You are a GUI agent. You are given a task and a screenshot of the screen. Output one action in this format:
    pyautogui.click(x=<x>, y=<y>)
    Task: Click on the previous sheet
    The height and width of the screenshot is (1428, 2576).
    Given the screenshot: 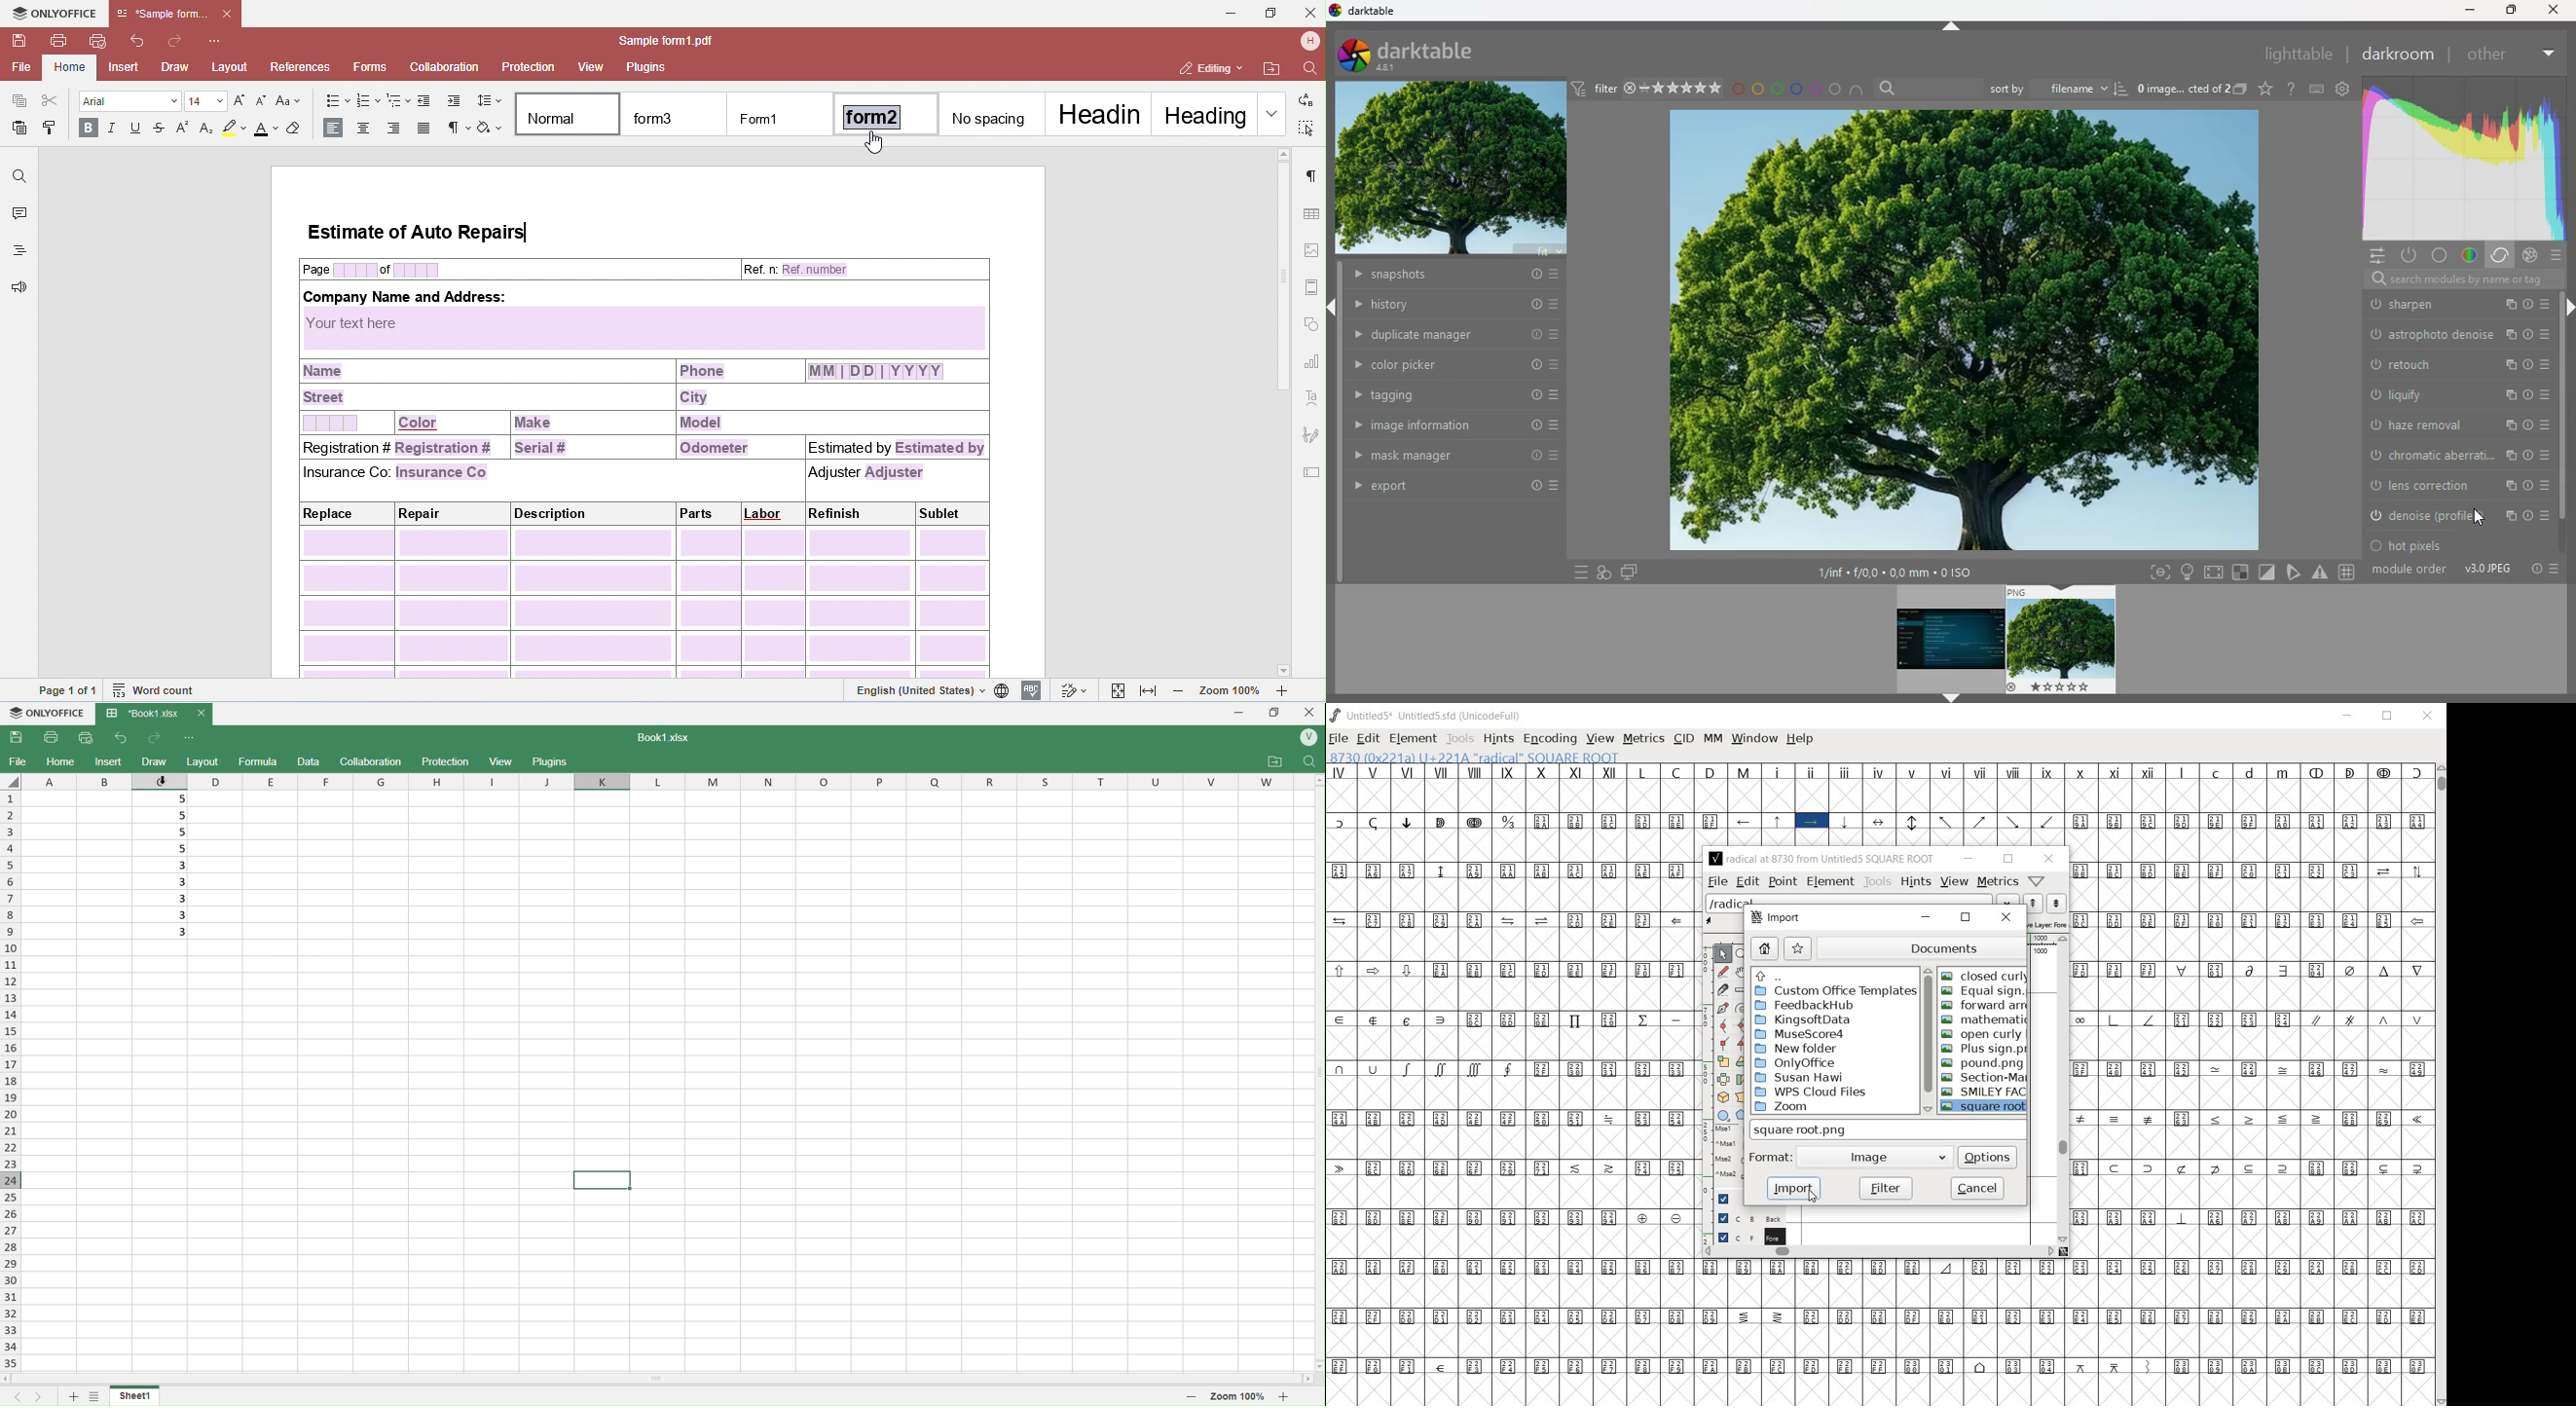 What is the action you would take?
    pyautogui.click(x=20, y=1398)
    